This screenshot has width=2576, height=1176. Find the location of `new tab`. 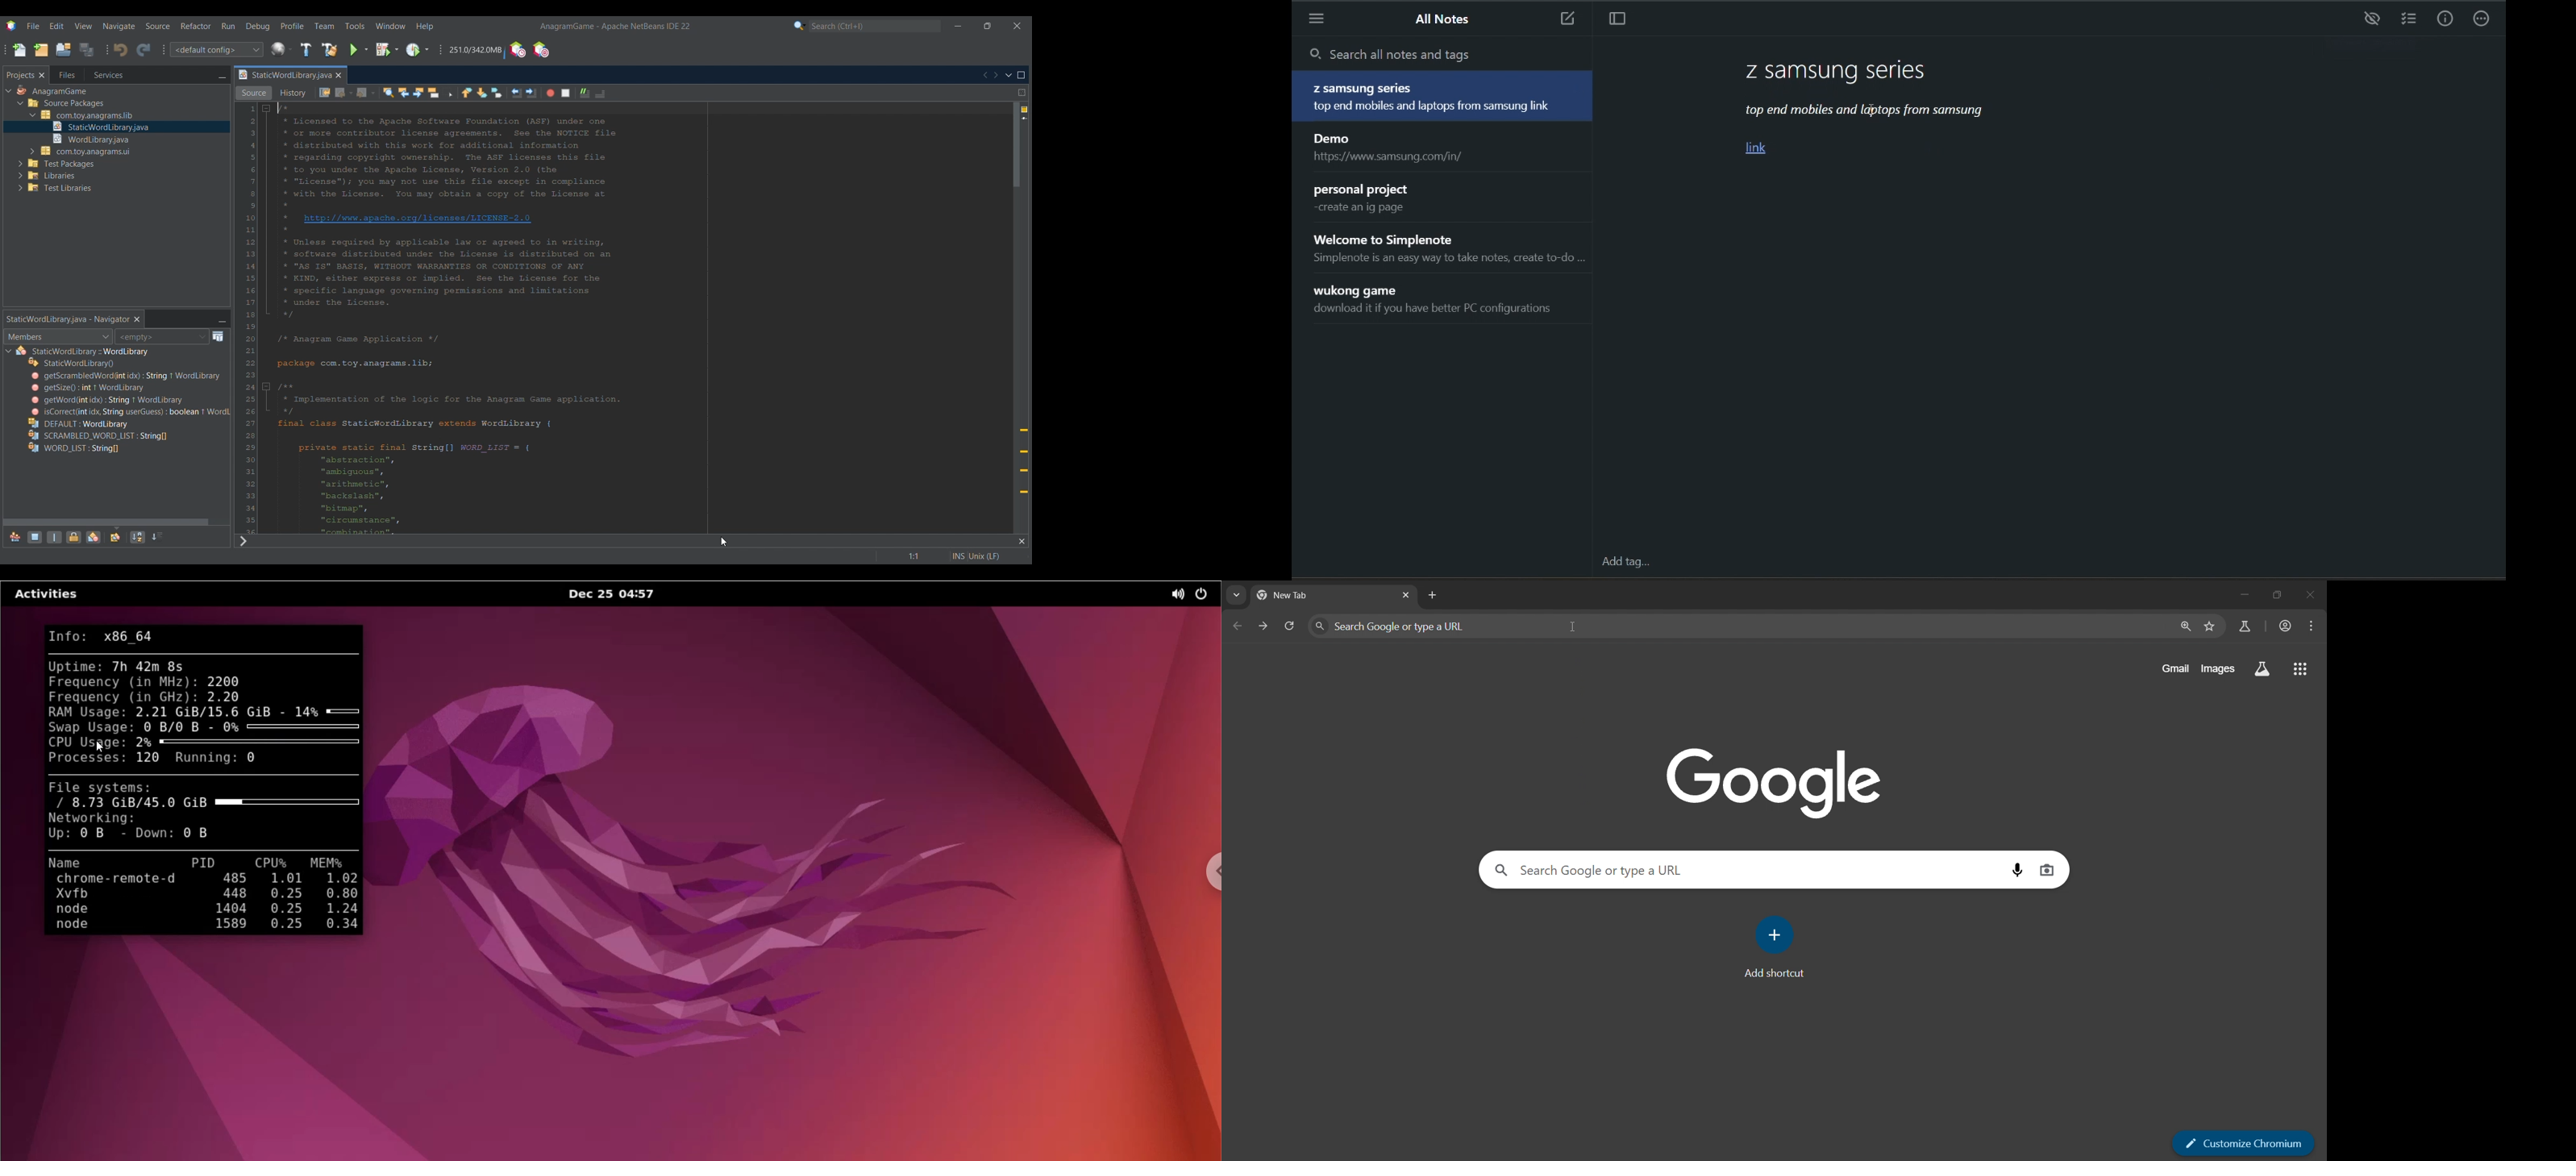

new tab is located at coordinates (1435, 596).